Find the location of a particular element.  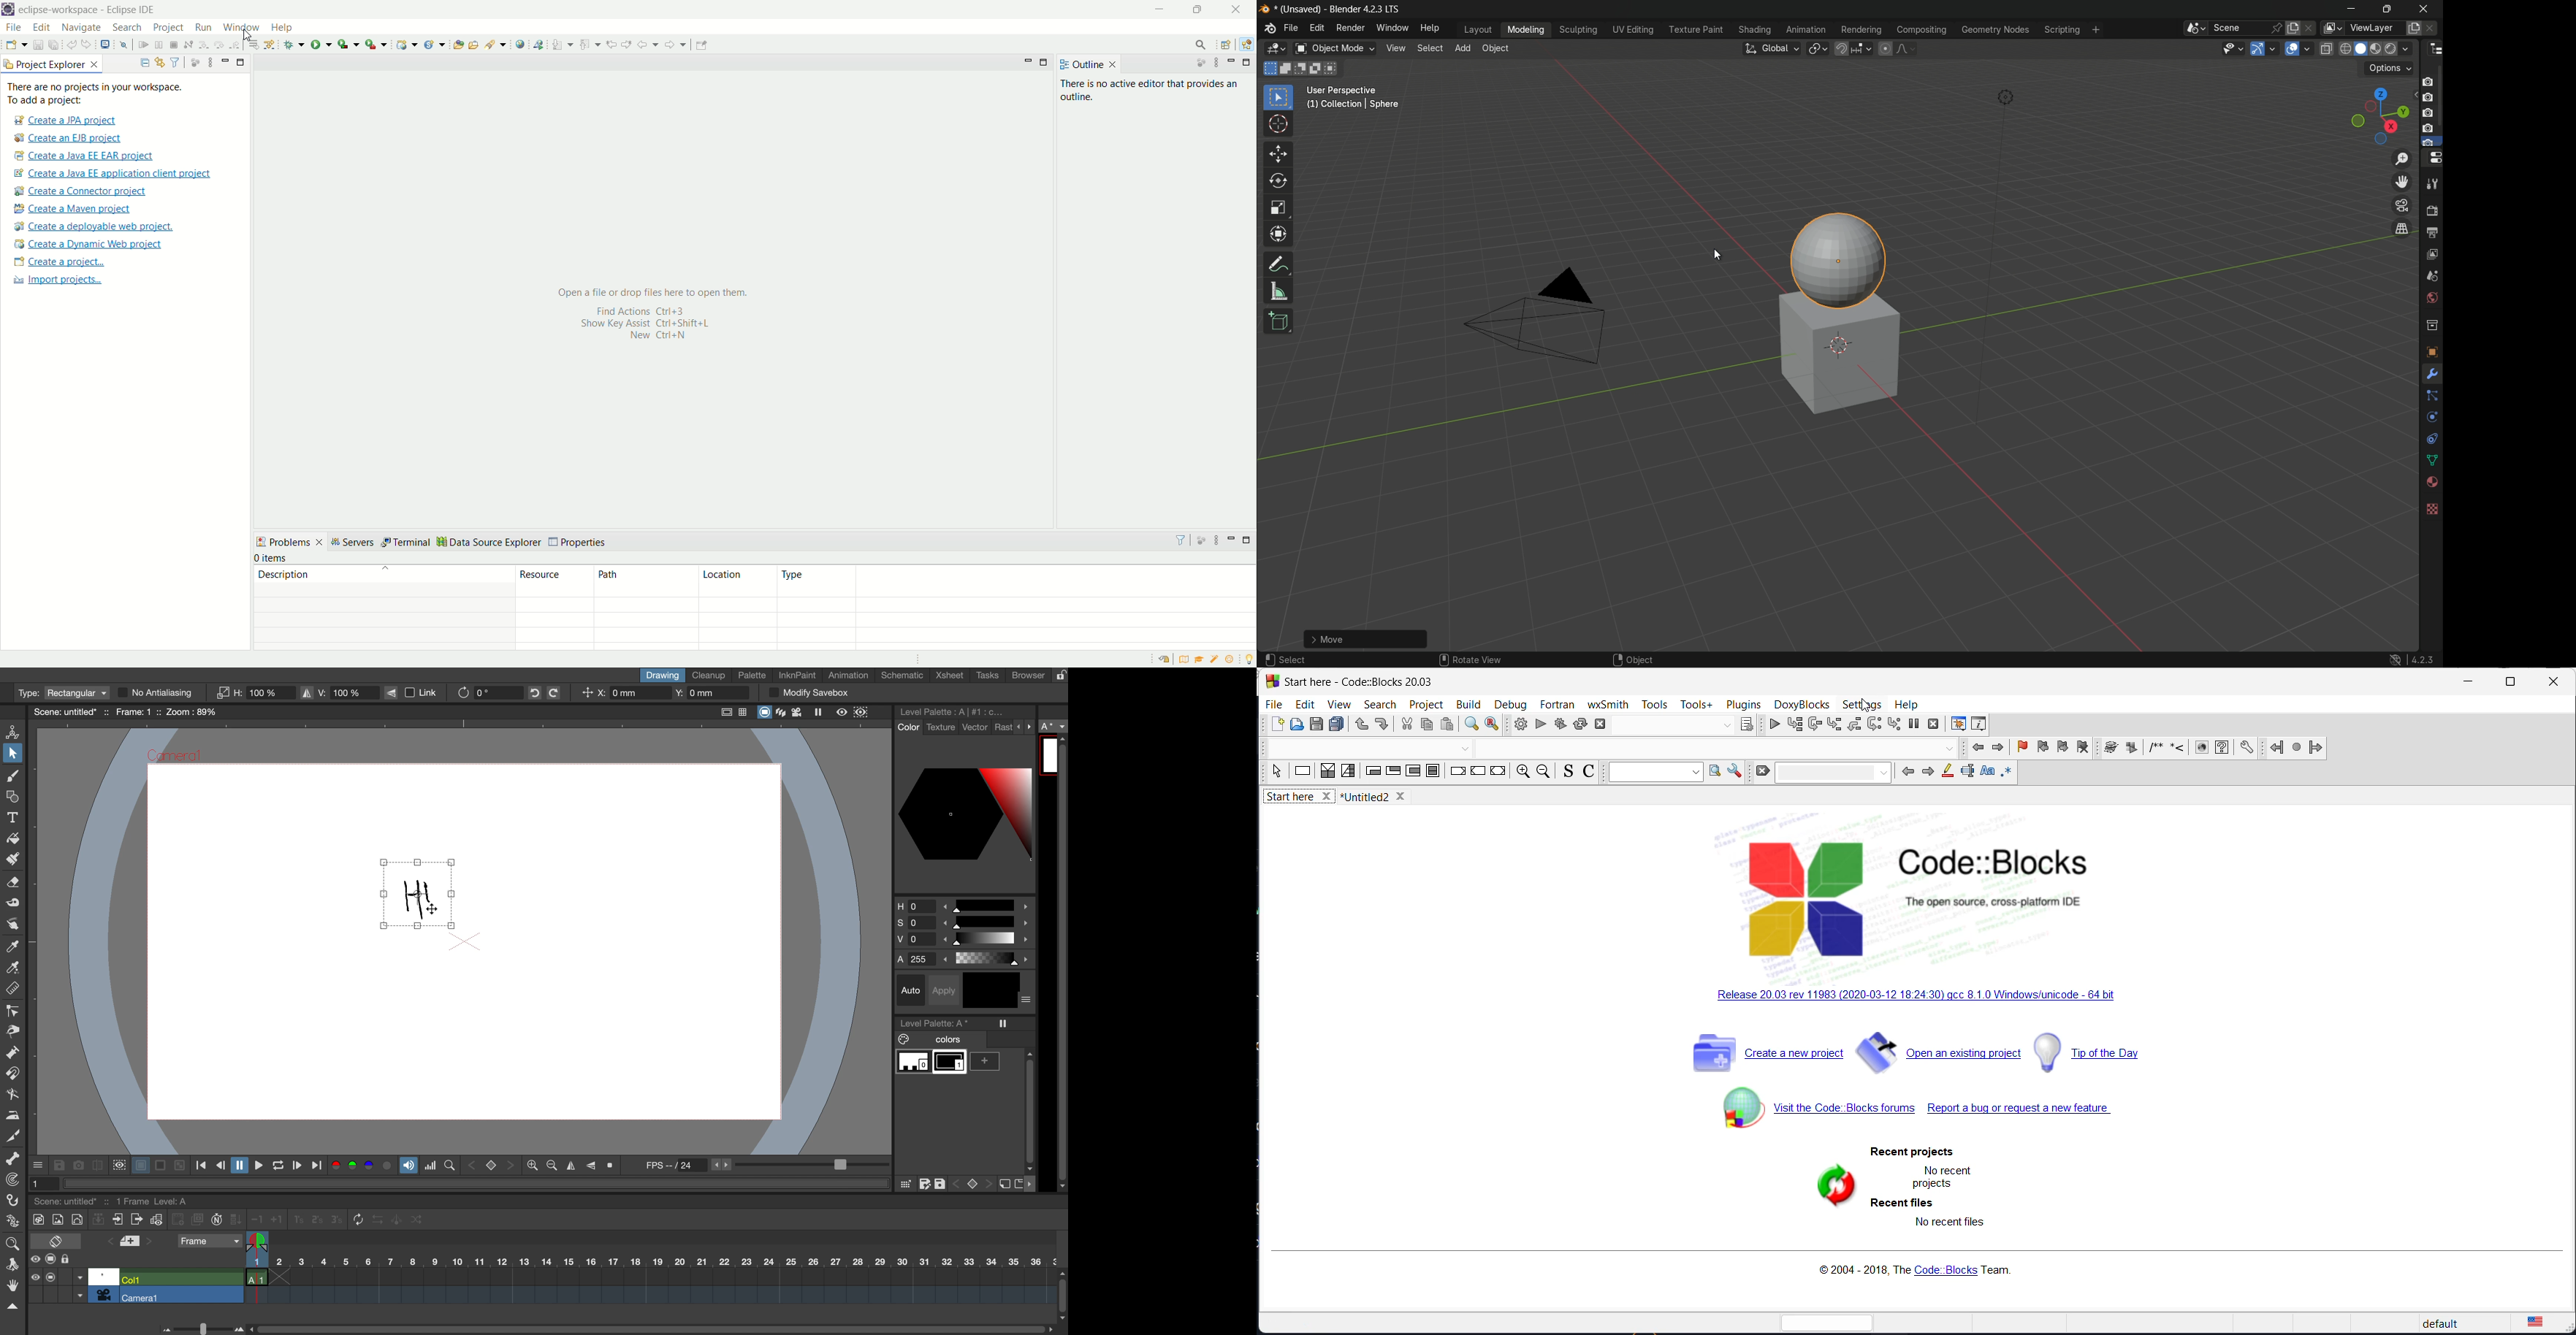

project is located at coordinates (1427, 703).